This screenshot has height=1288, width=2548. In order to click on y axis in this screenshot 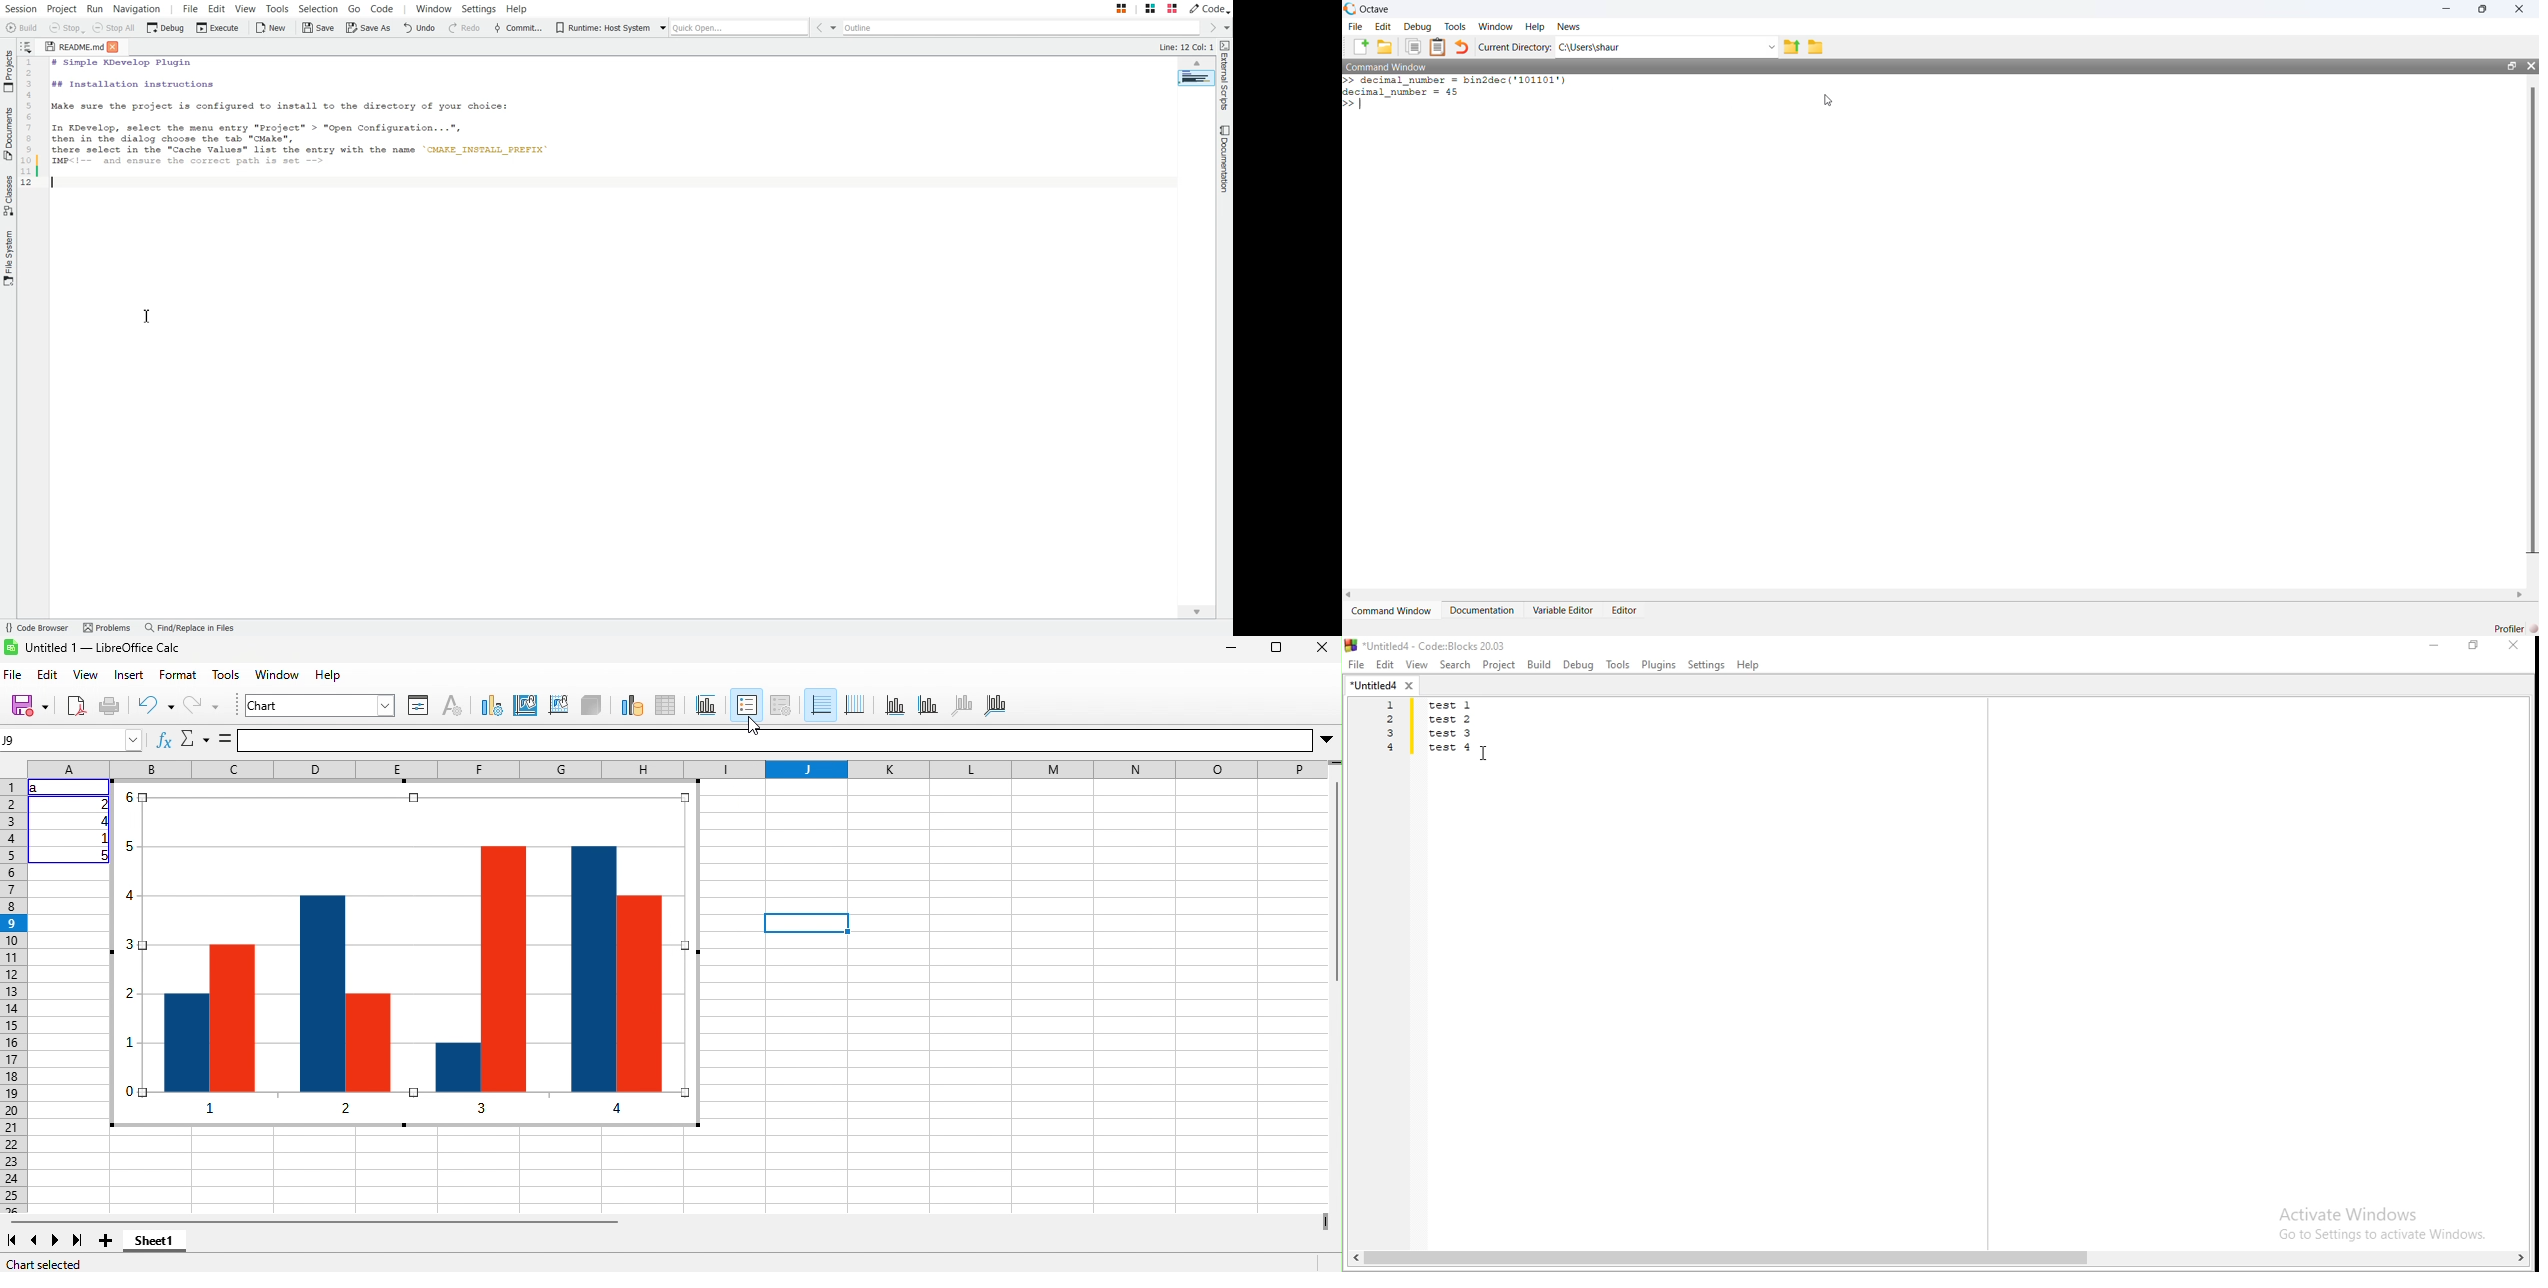, I will do `click(928, 706)`.